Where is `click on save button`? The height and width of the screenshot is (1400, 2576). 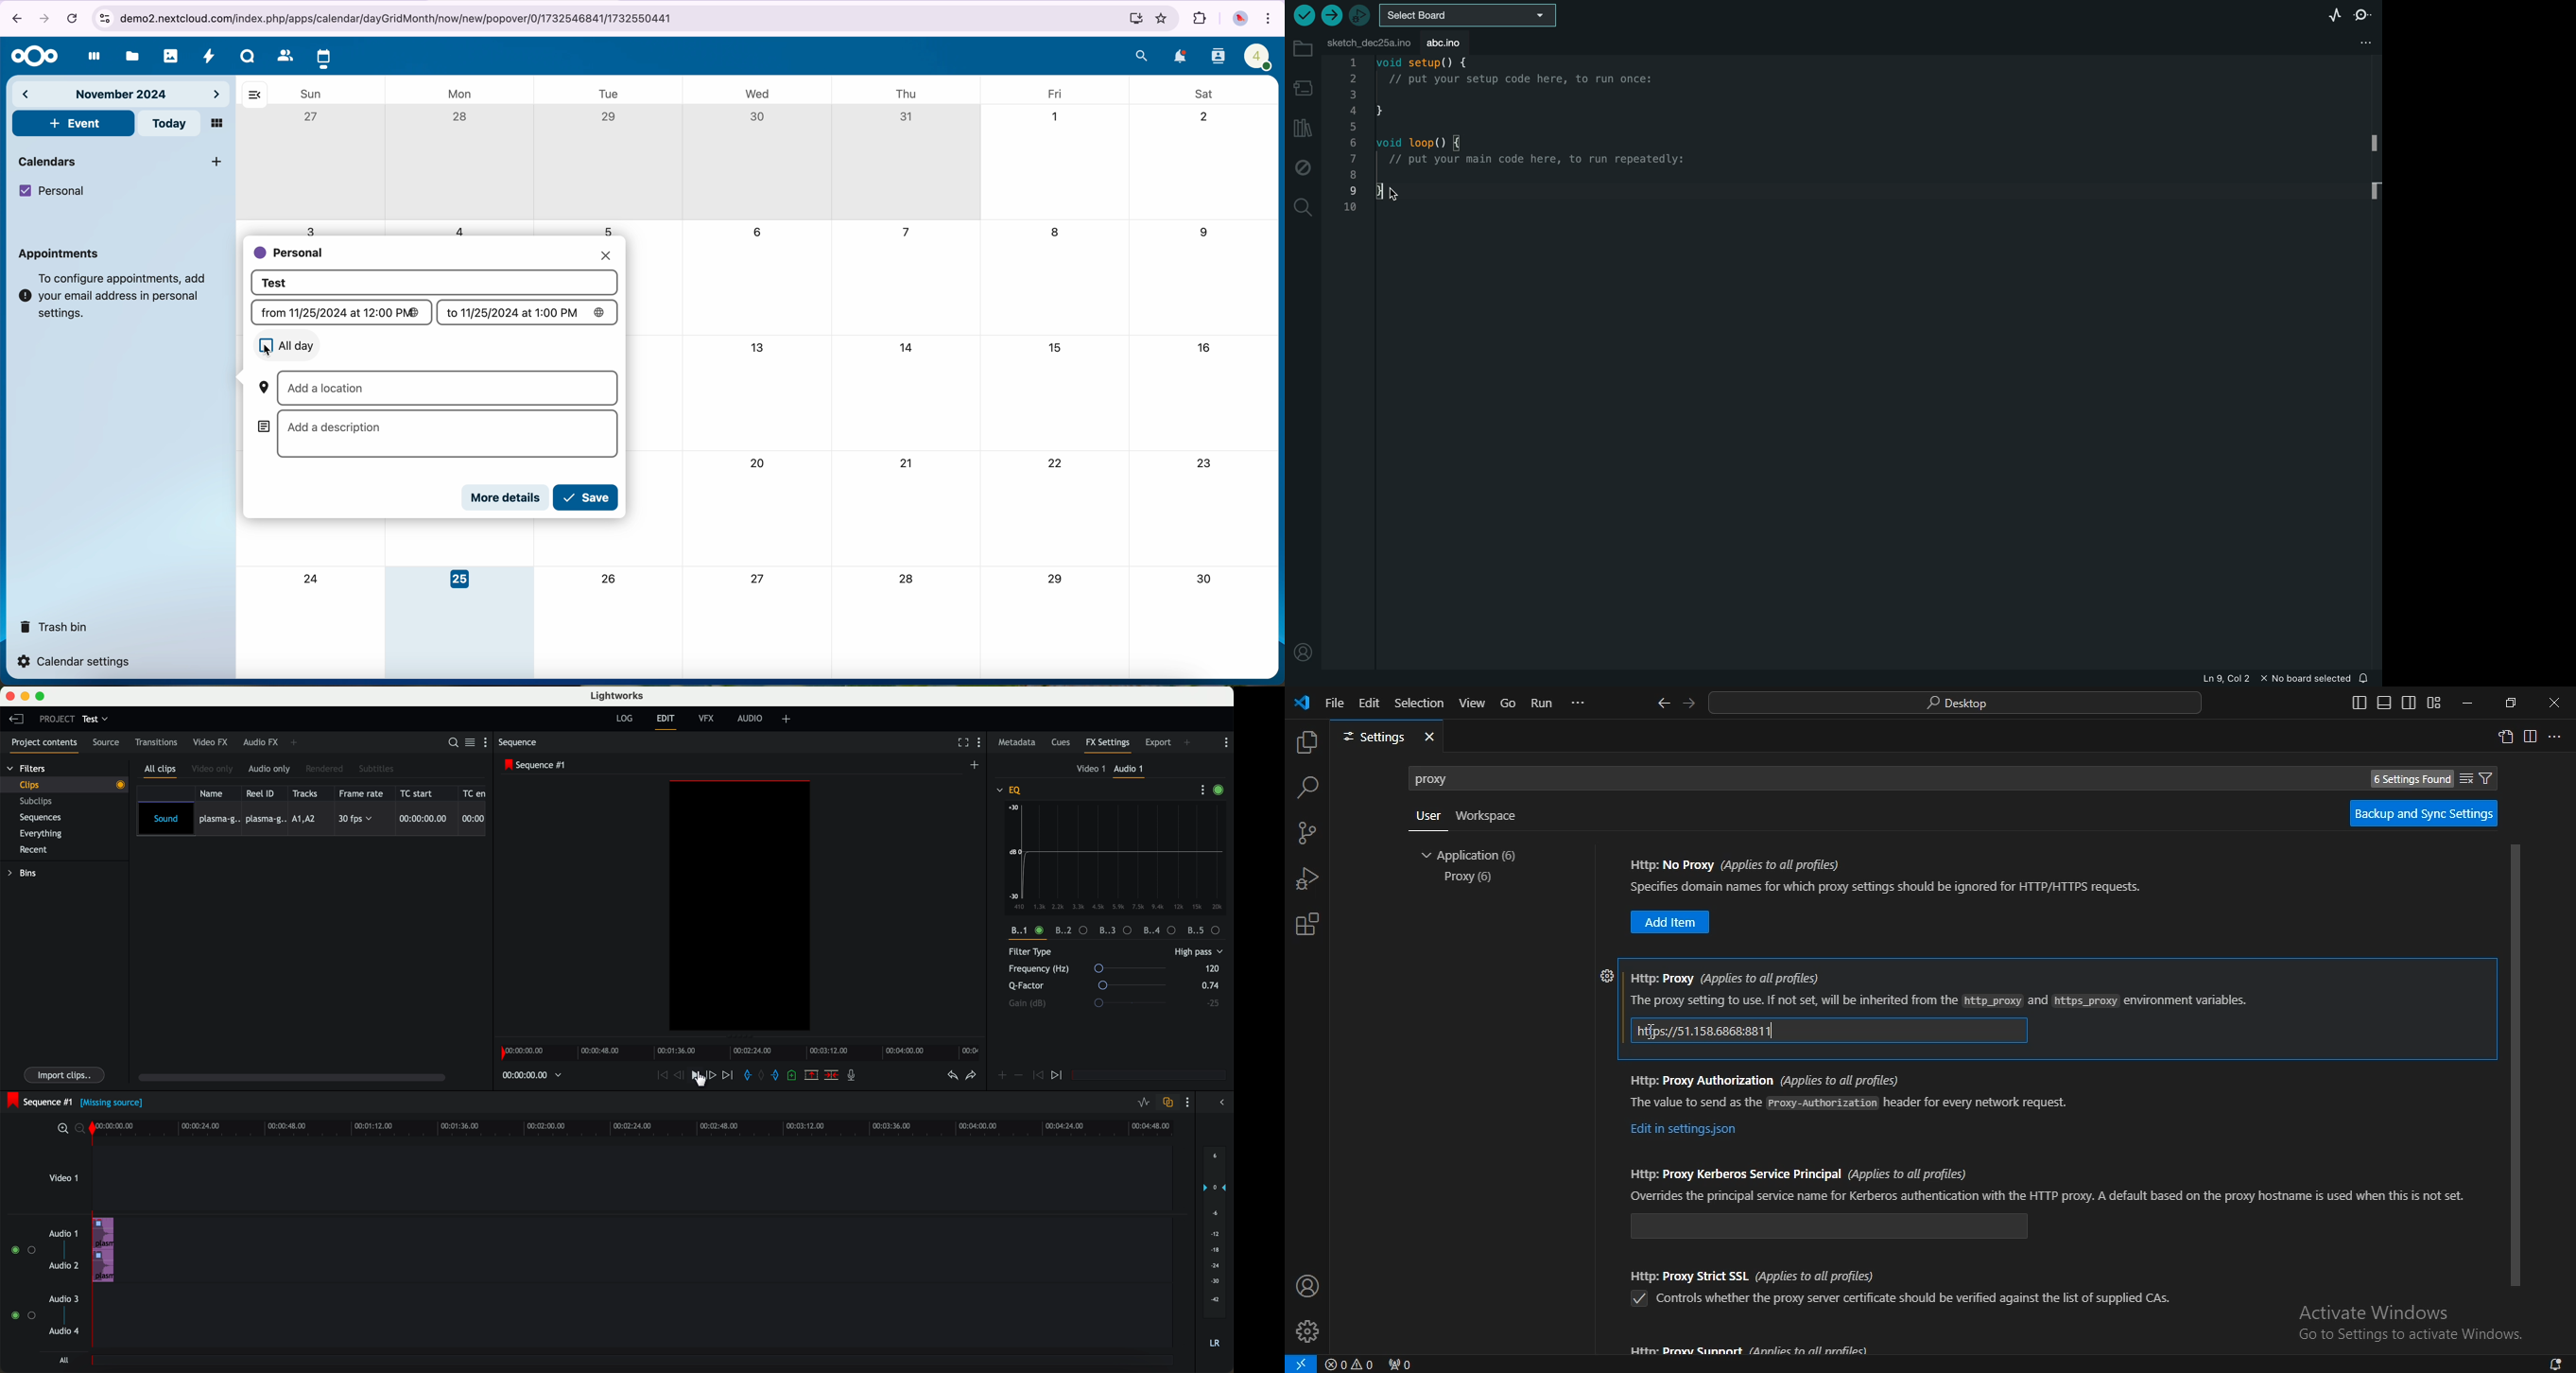
click on save button is located at coordinates (586, 498).